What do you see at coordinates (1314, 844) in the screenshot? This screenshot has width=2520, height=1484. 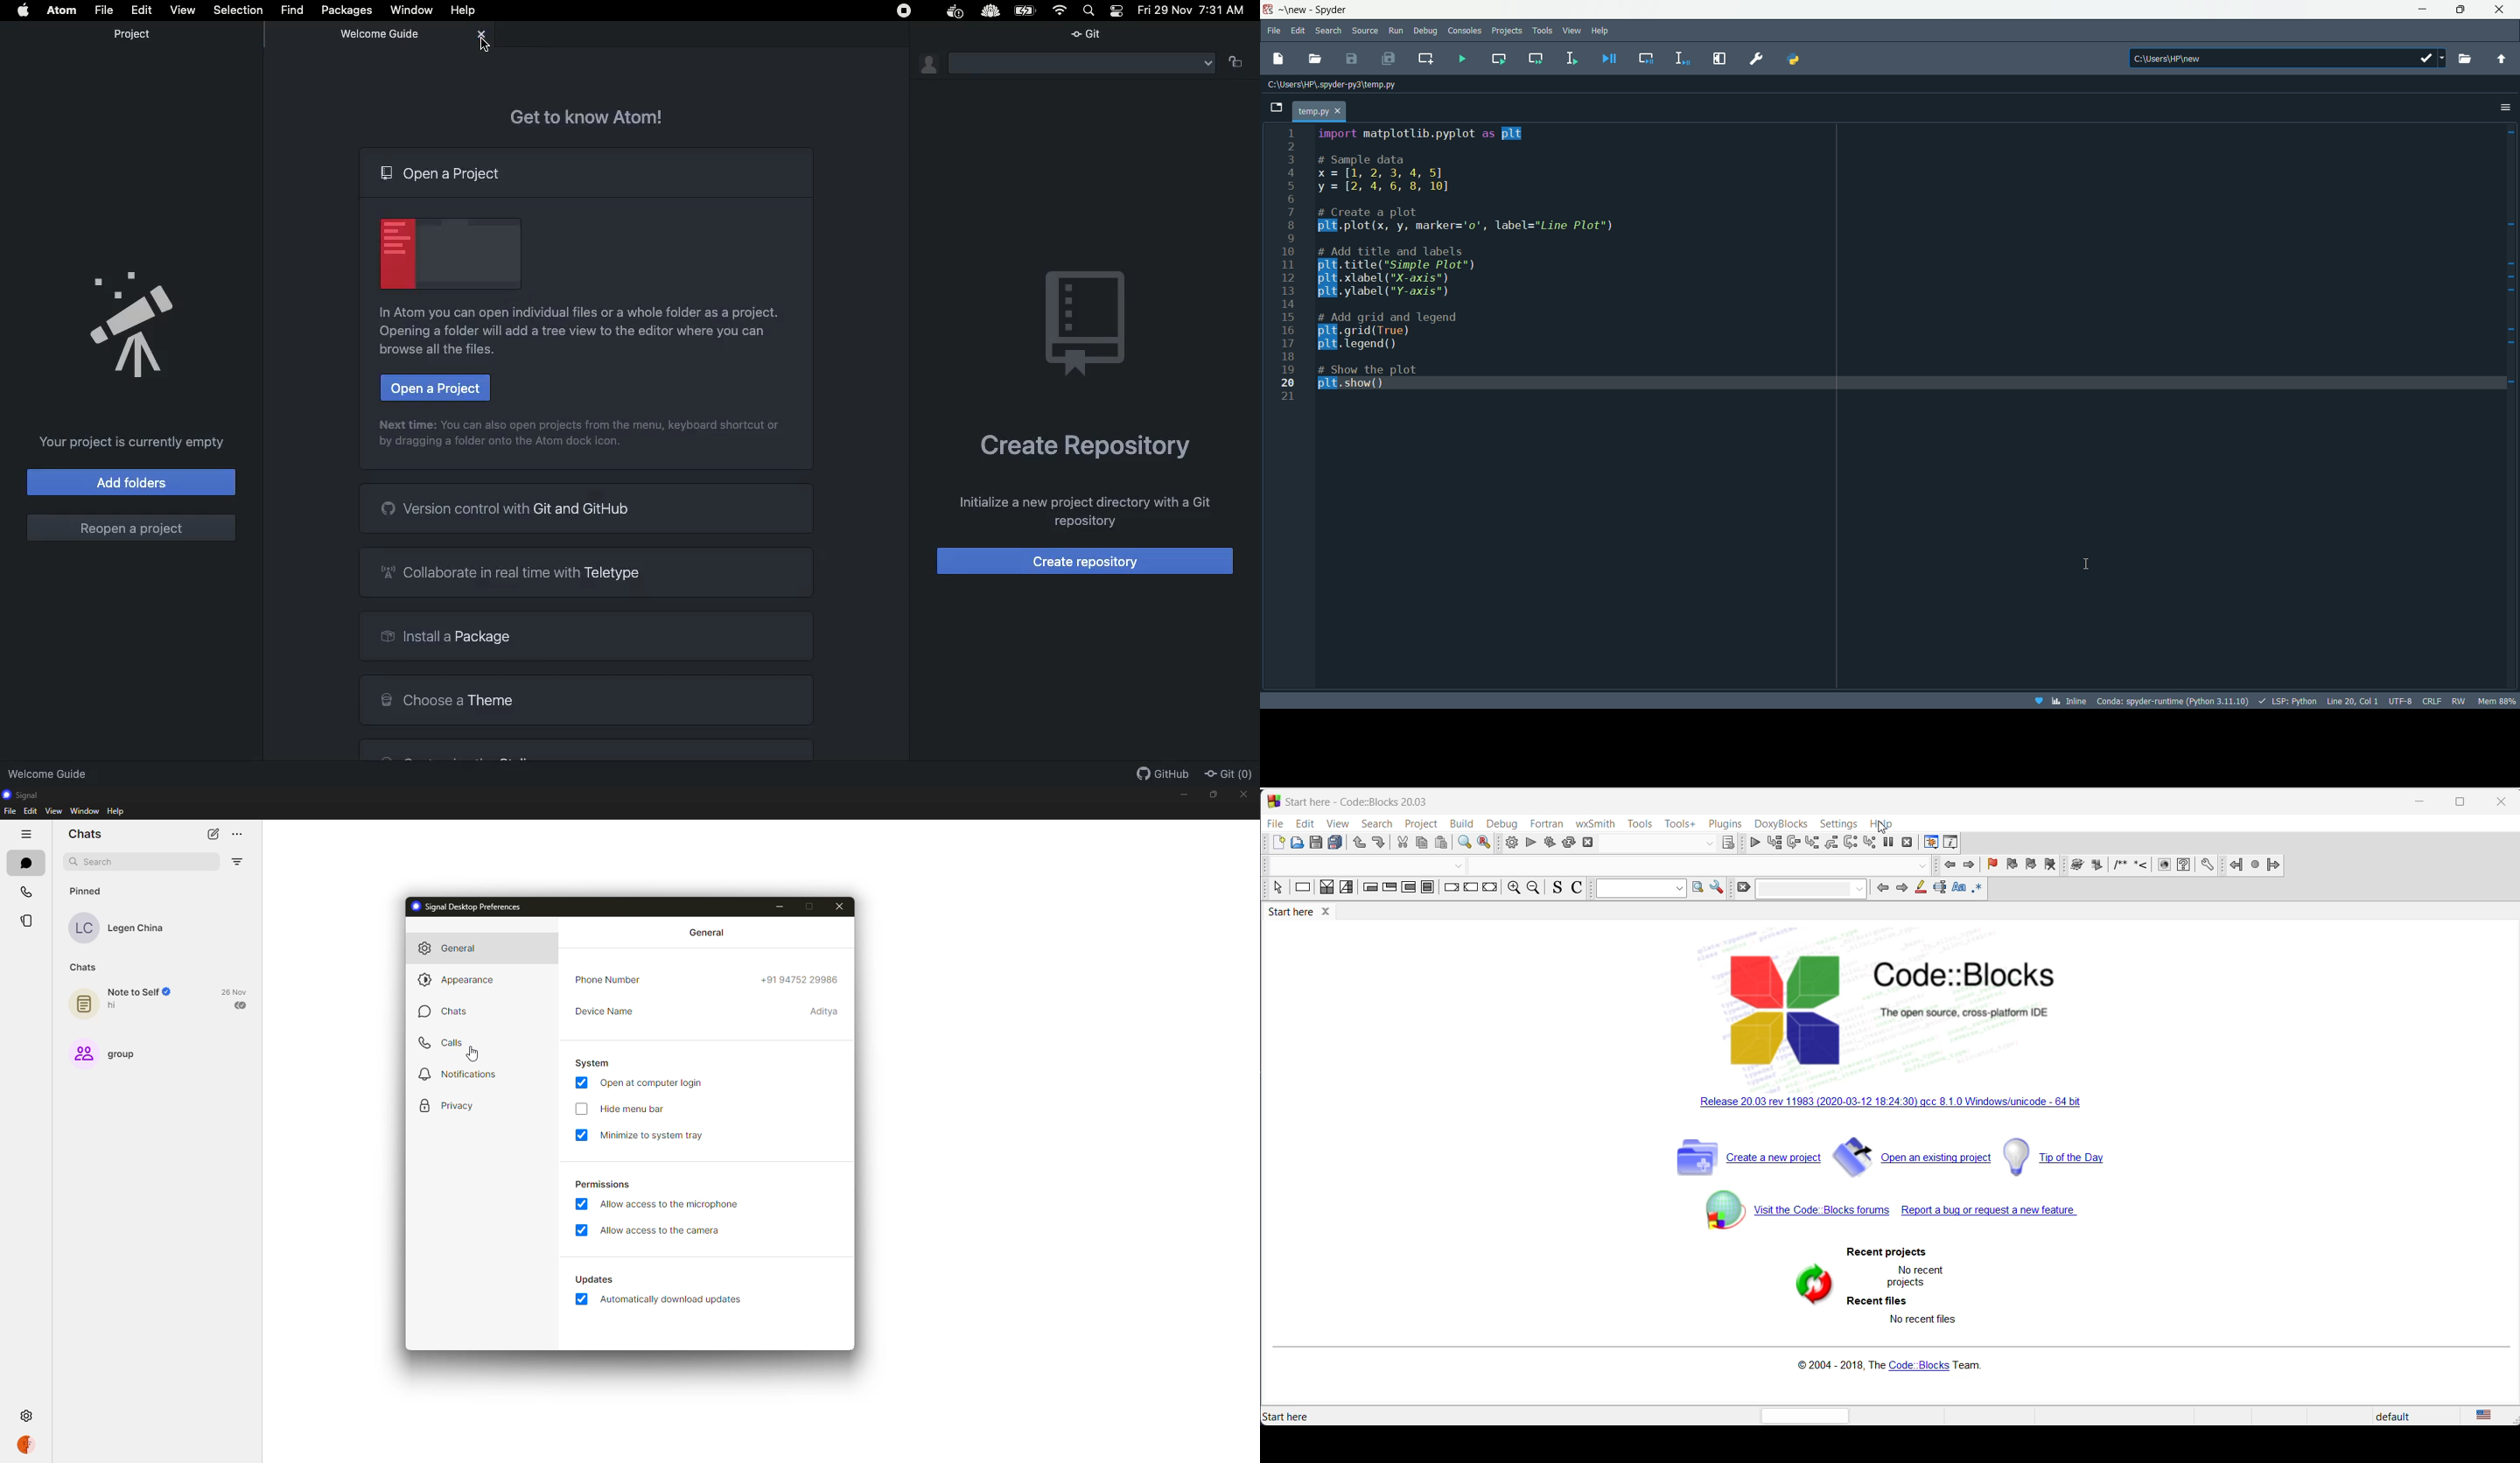 I see `save` at bounding box center [1314, 844].